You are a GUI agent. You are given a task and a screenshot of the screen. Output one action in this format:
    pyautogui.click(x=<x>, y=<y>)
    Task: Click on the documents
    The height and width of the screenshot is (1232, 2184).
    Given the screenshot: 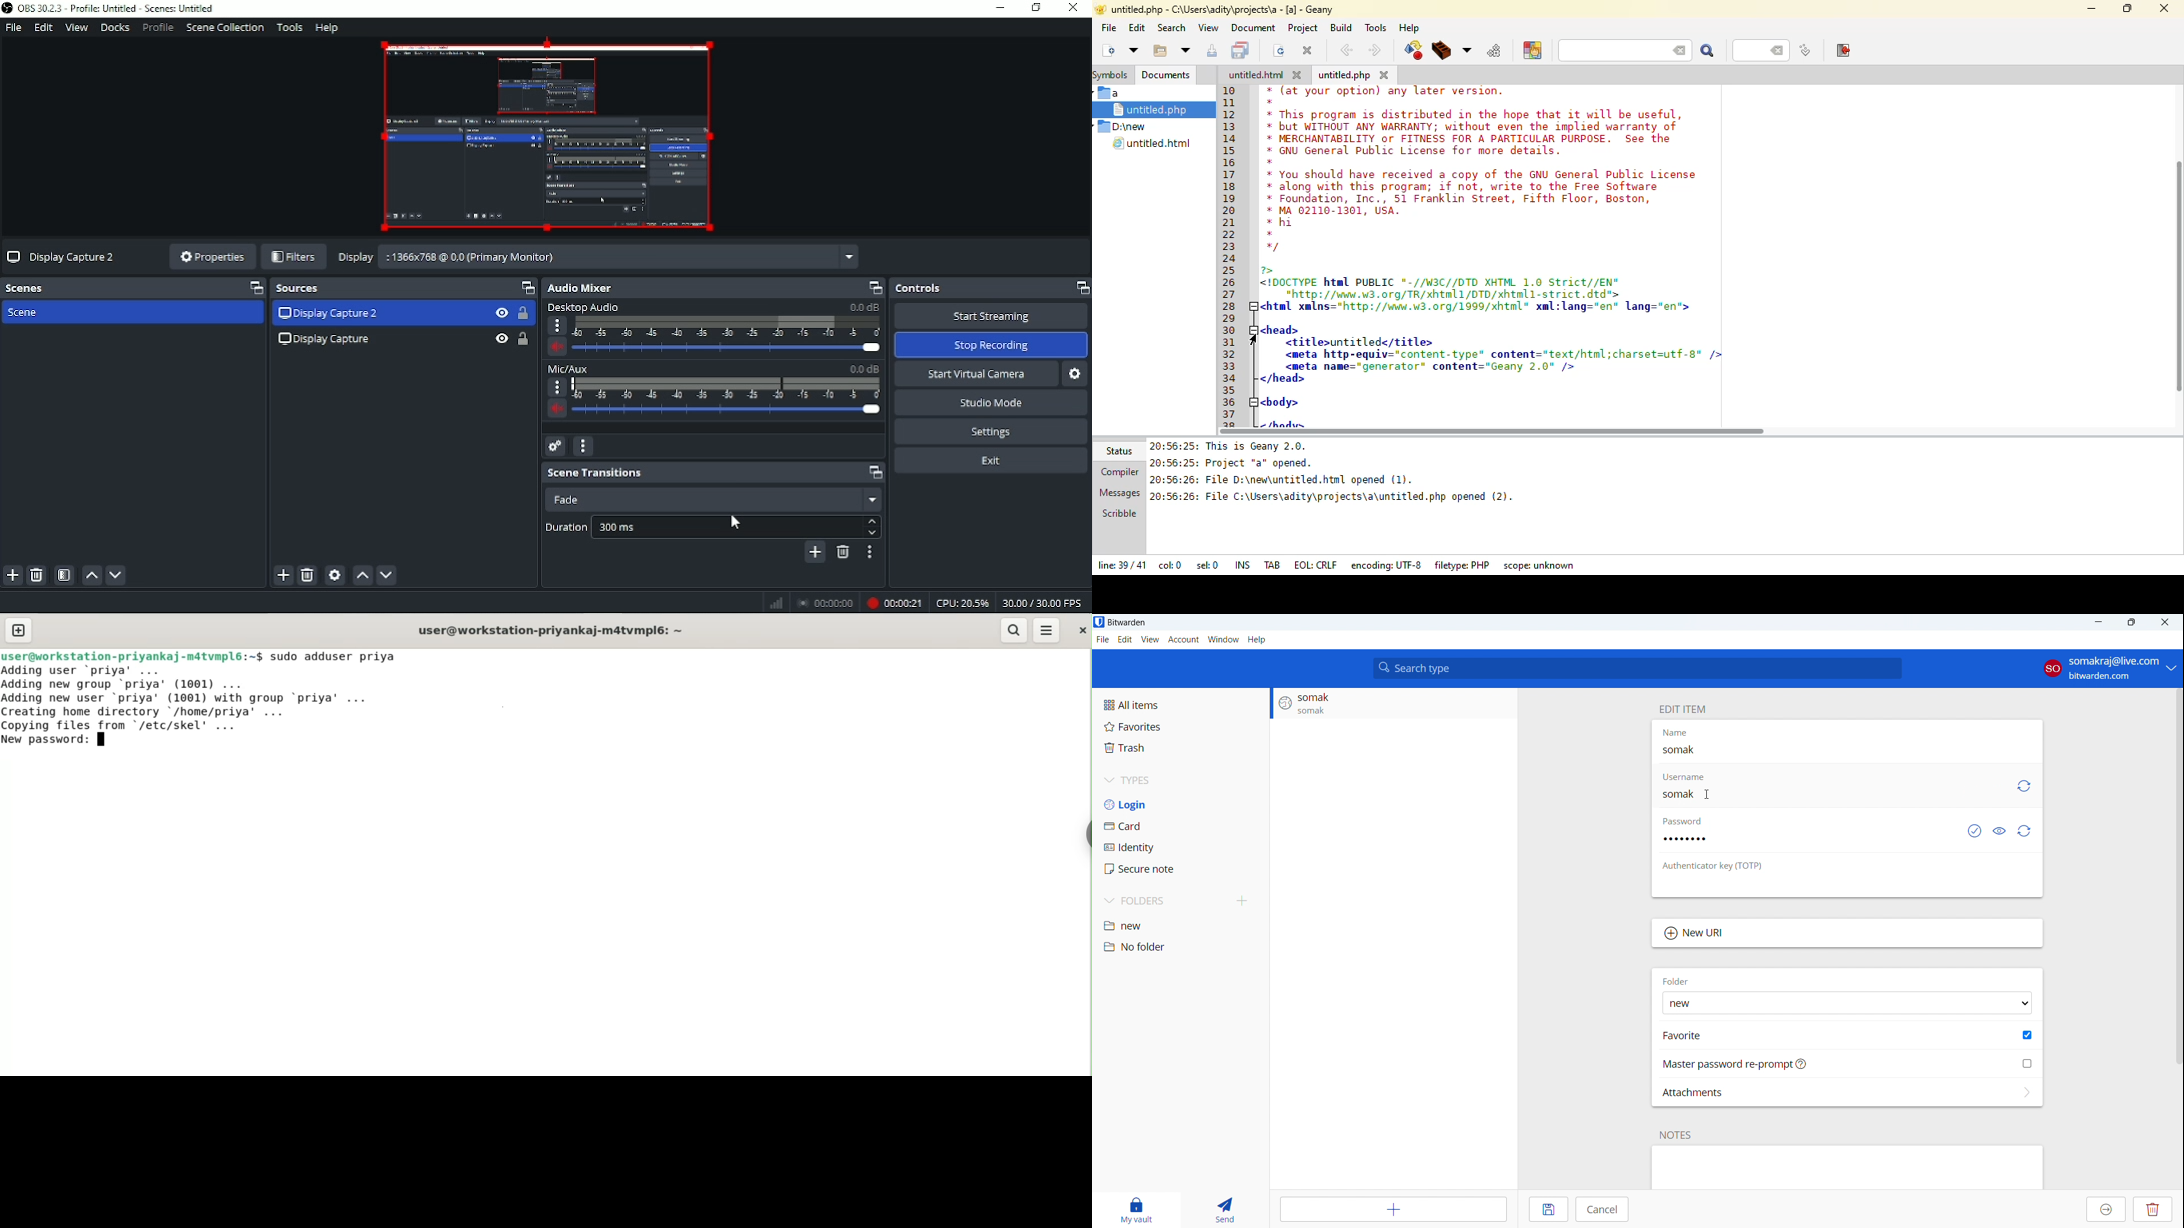 What is the action you would take?
    pyautogui.click(x=1166, y=74)
    